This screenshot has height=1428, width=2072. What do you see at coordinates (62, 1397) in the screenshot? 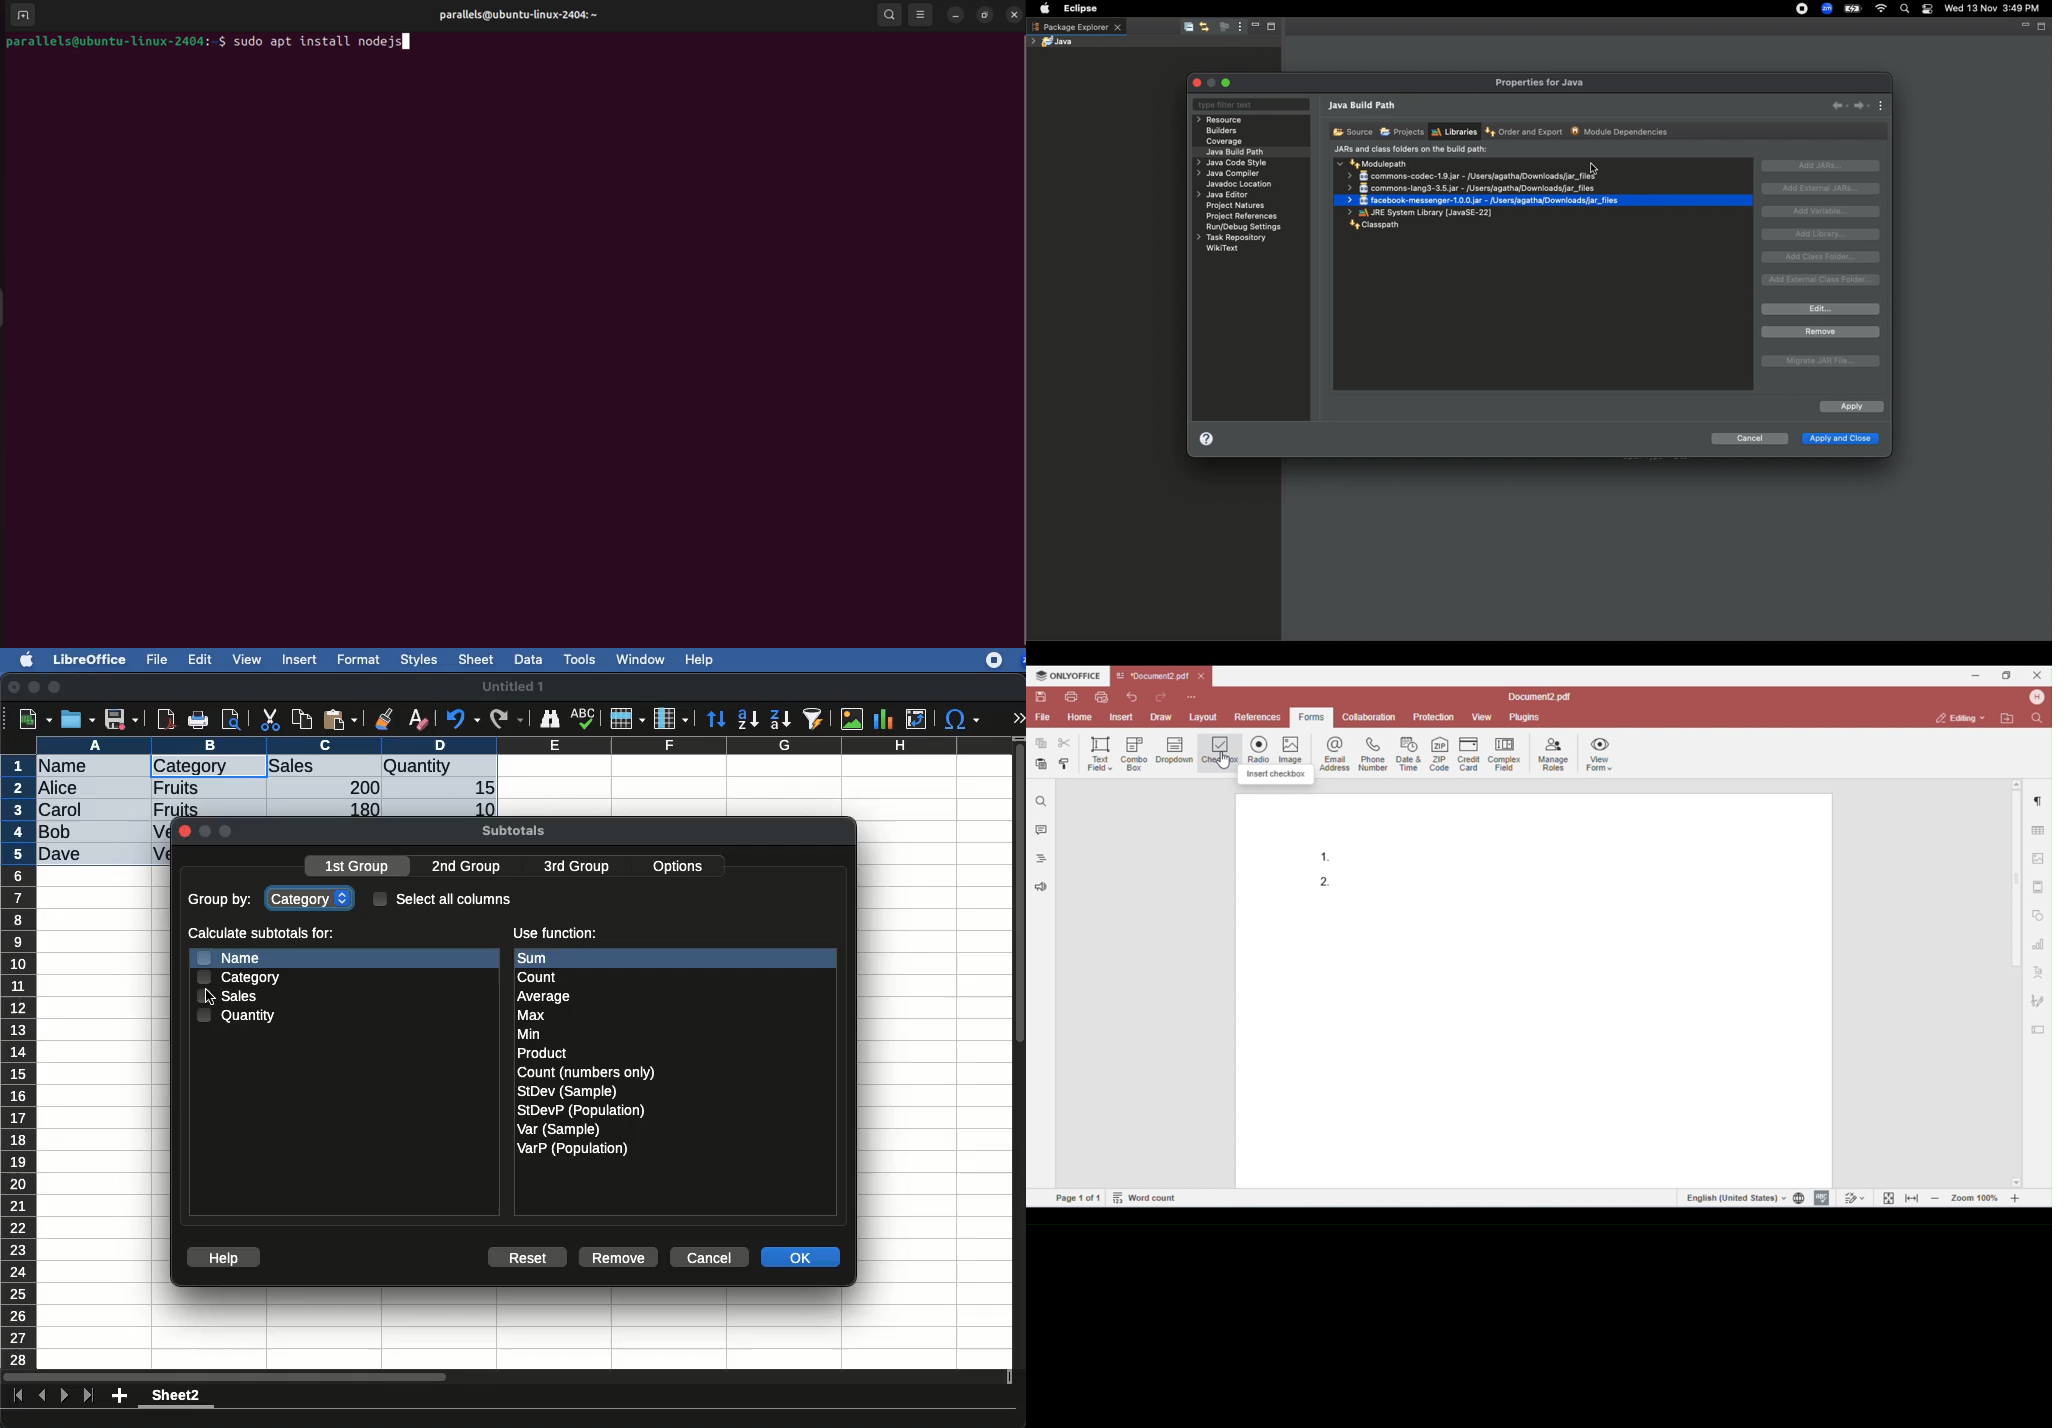
I see `next sheet` at bounding box center [62, 1397].